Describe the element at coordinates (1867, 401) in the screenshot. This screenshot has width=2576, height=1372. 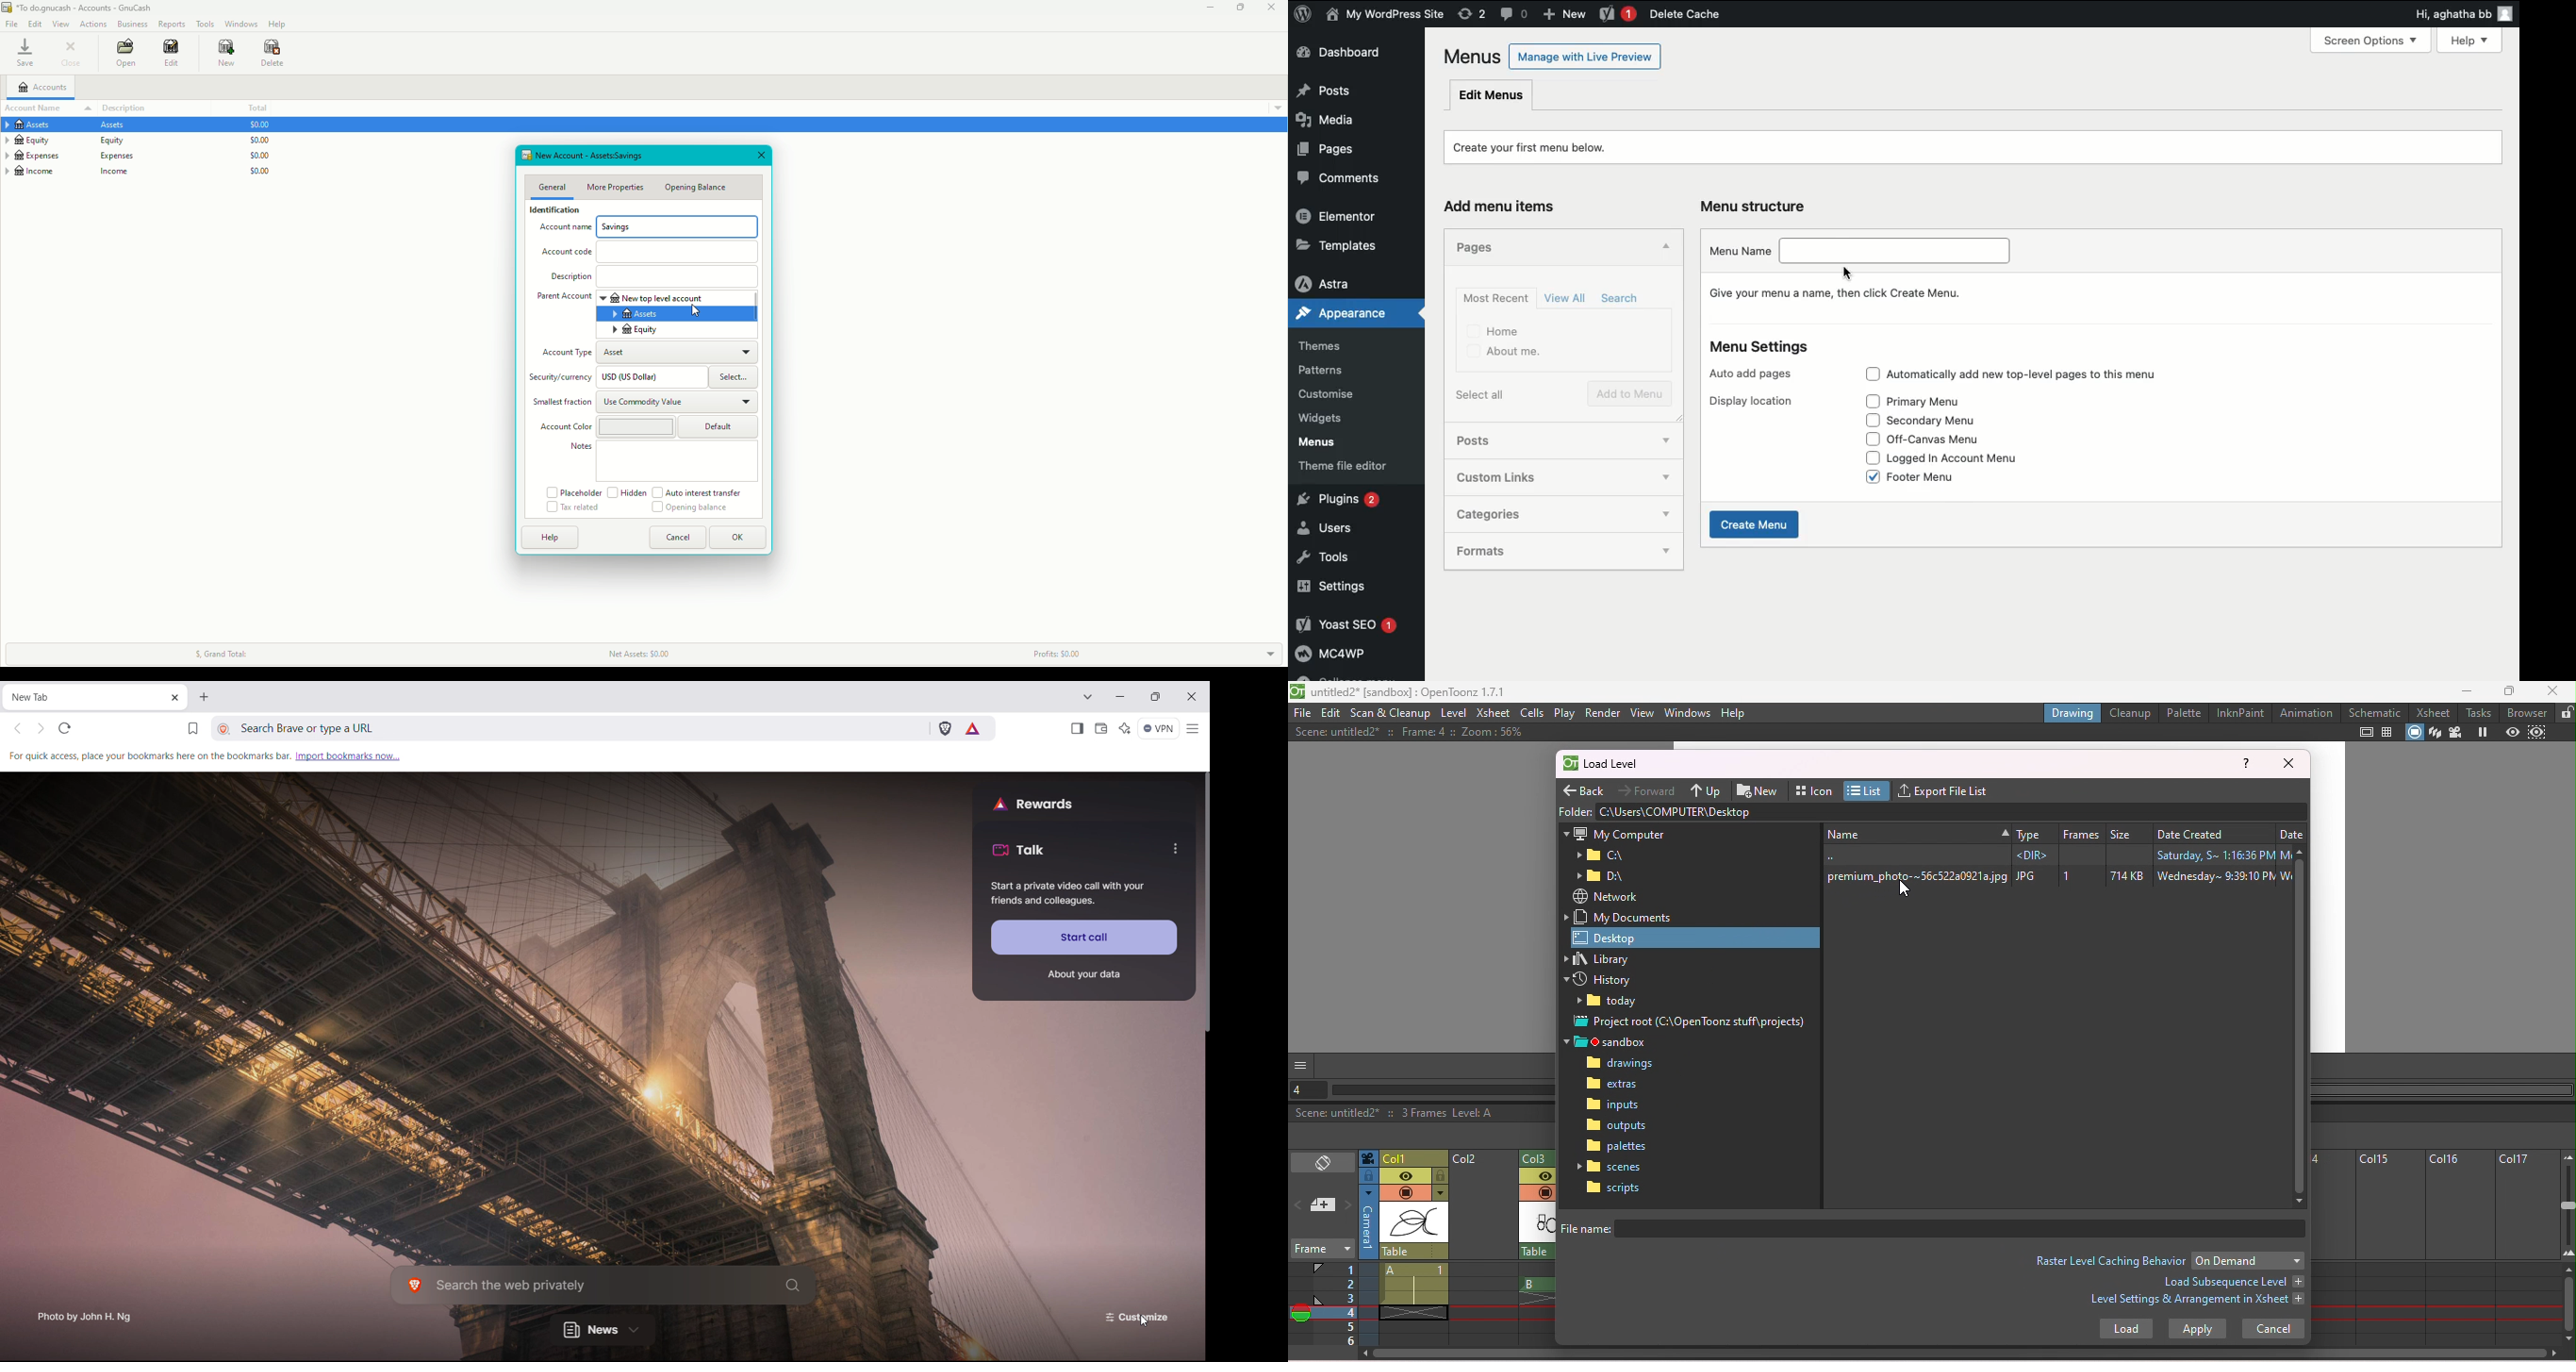
I see `Check box` at that location.